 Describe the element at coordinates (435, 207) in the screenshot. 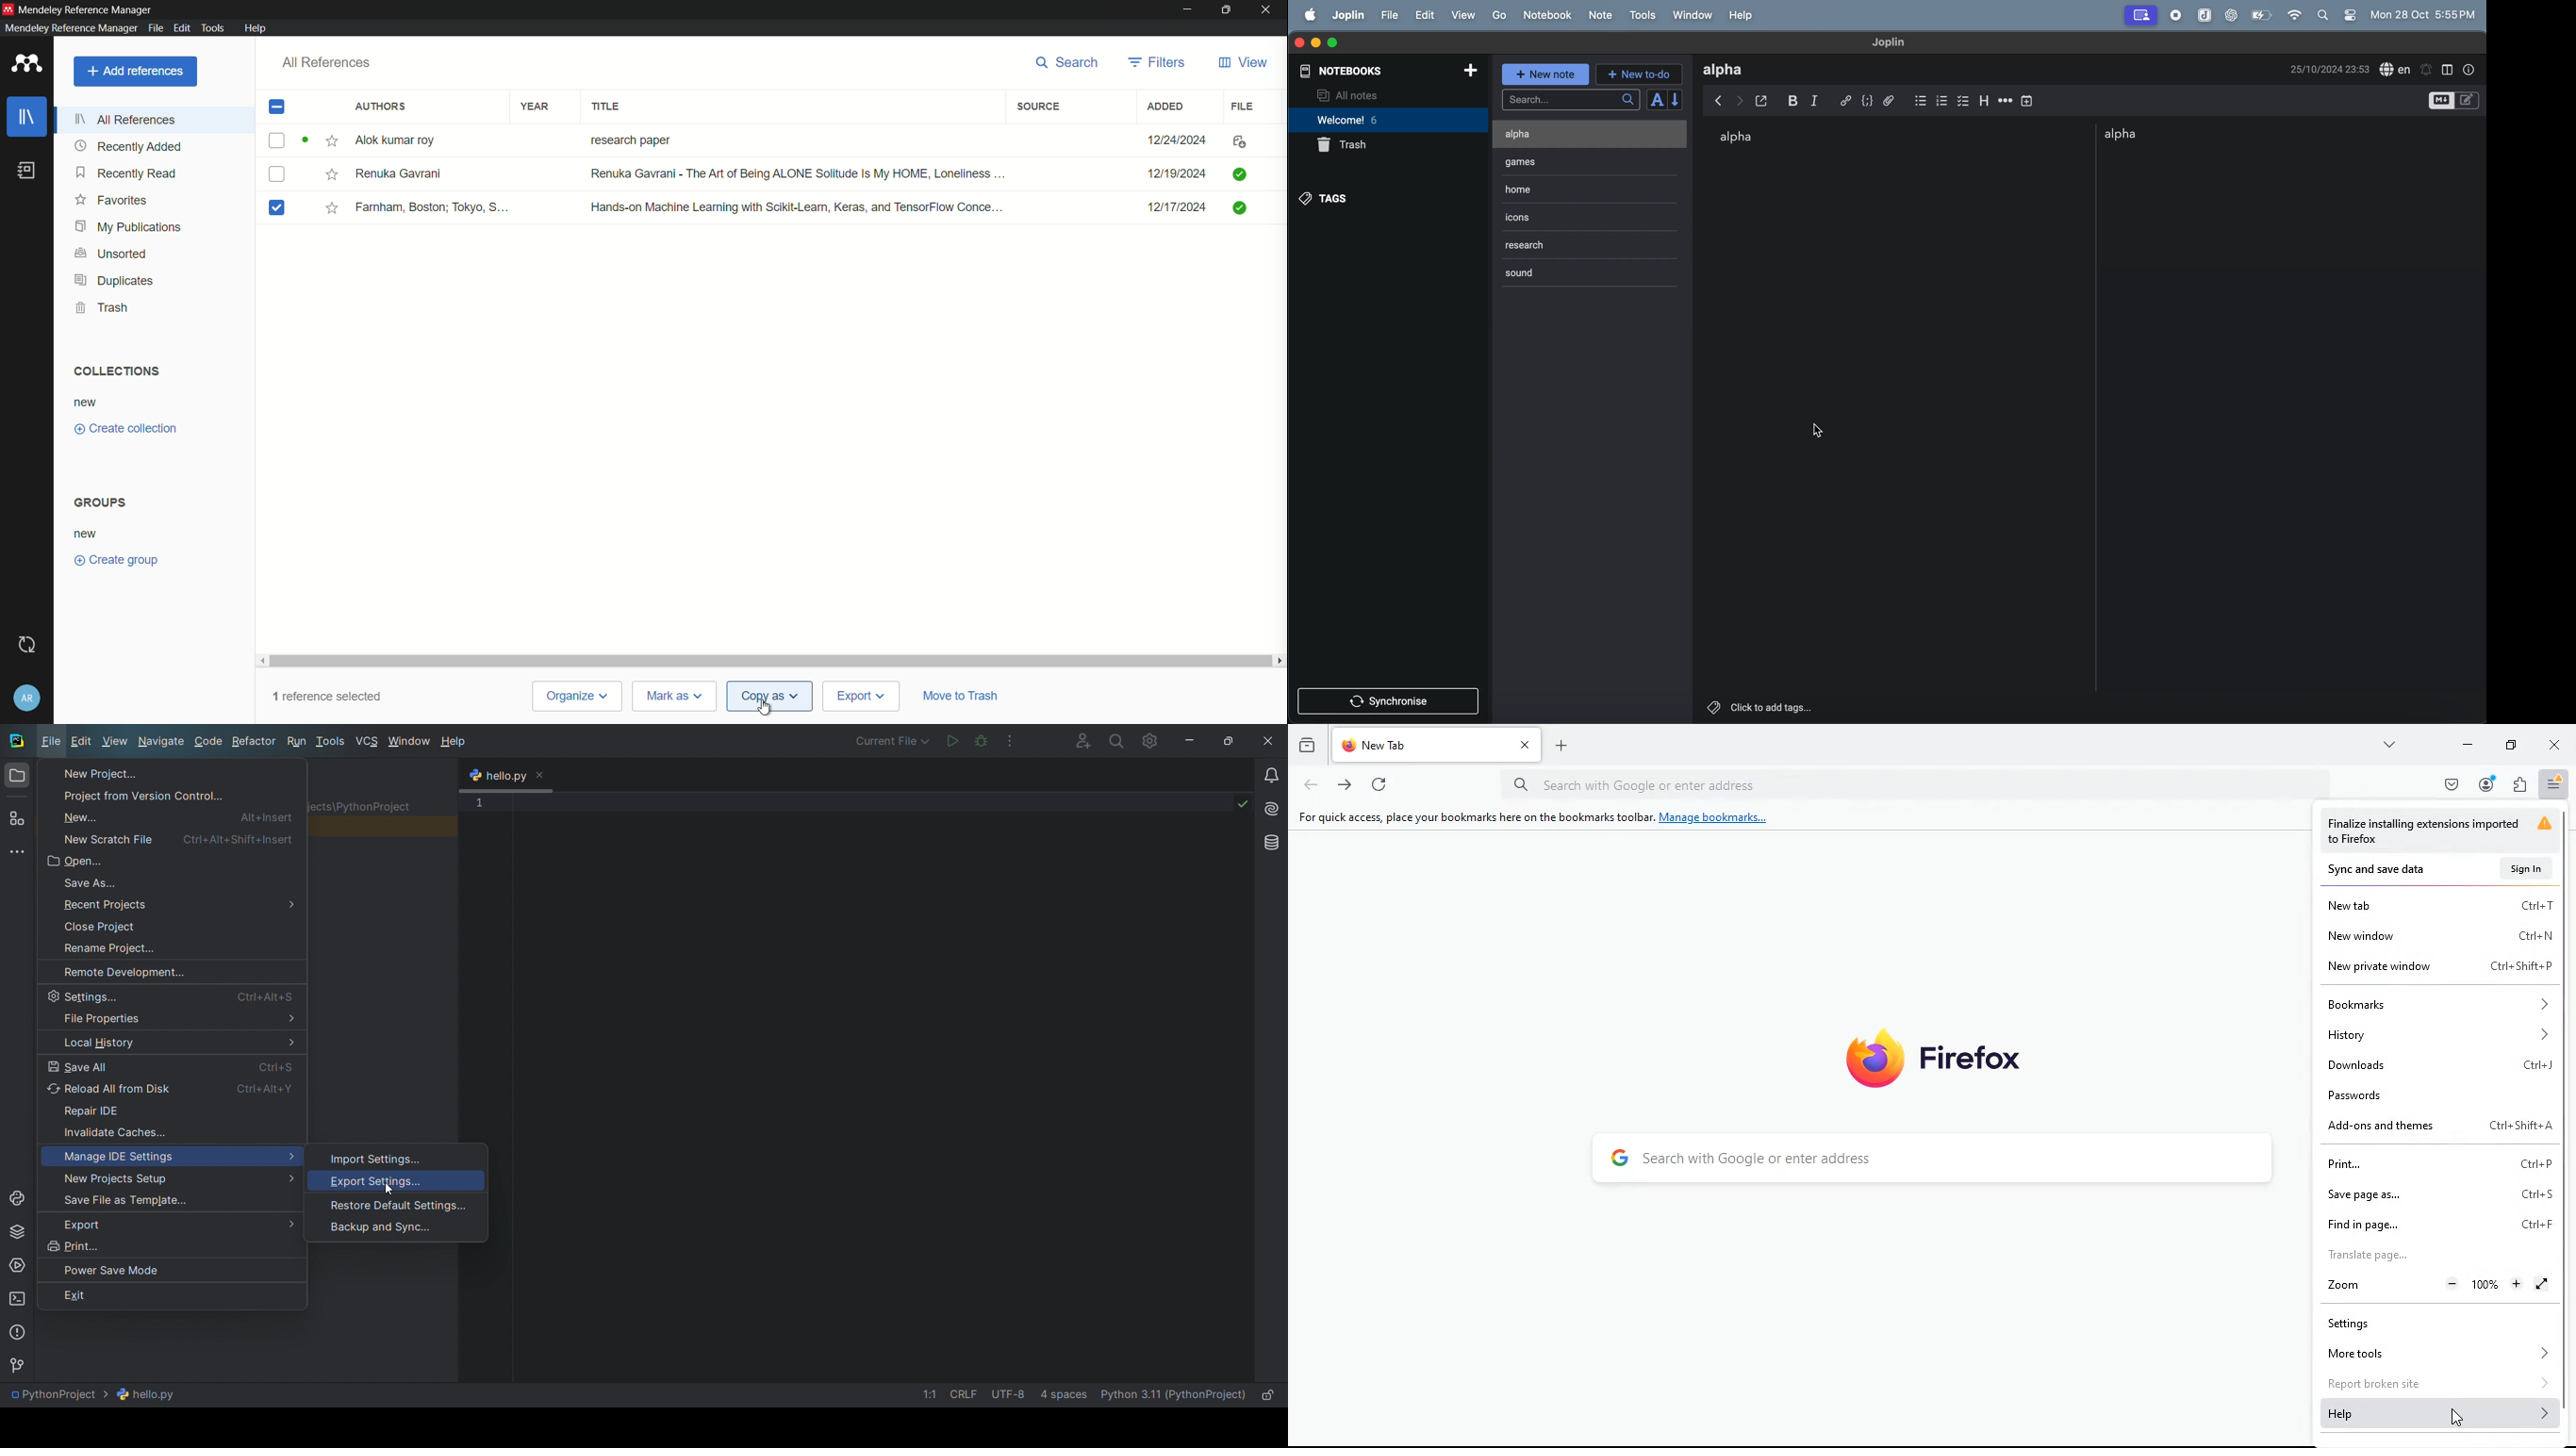

I see `Famham, Boston; Tokyo S...` at that location.